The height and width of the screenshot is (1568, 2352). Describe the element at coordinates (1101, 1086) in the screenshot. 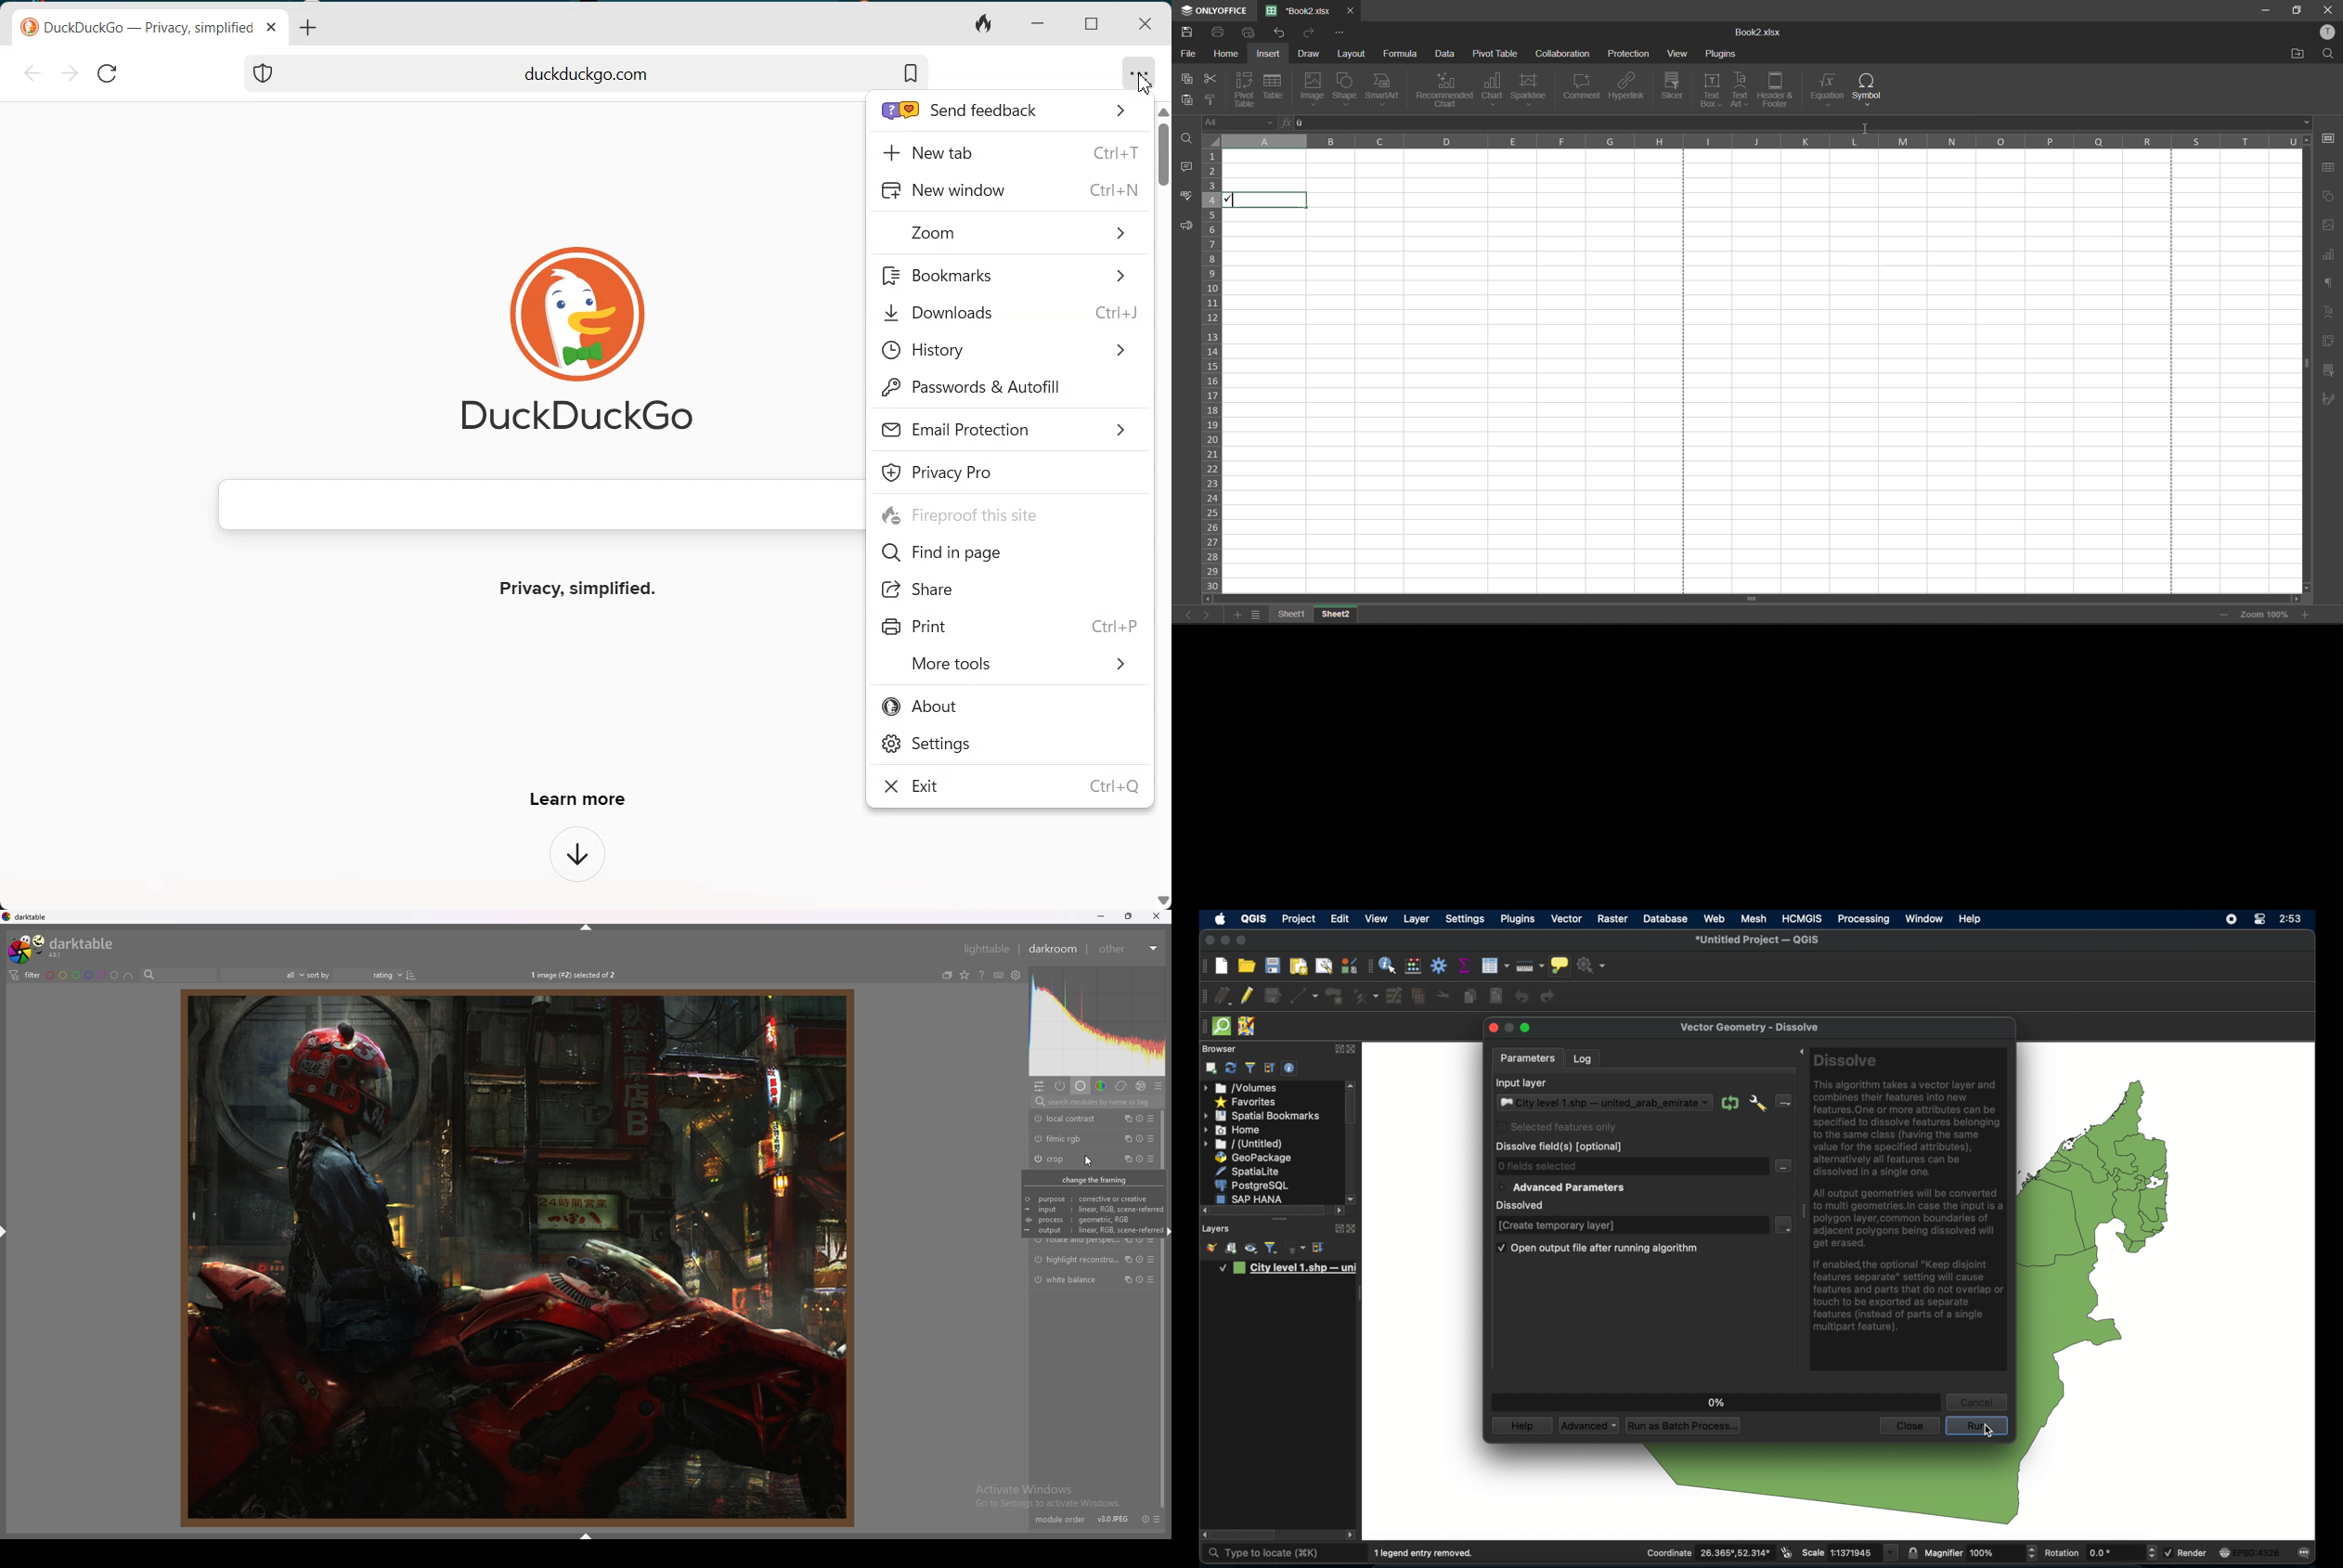

I see `color` at that location.